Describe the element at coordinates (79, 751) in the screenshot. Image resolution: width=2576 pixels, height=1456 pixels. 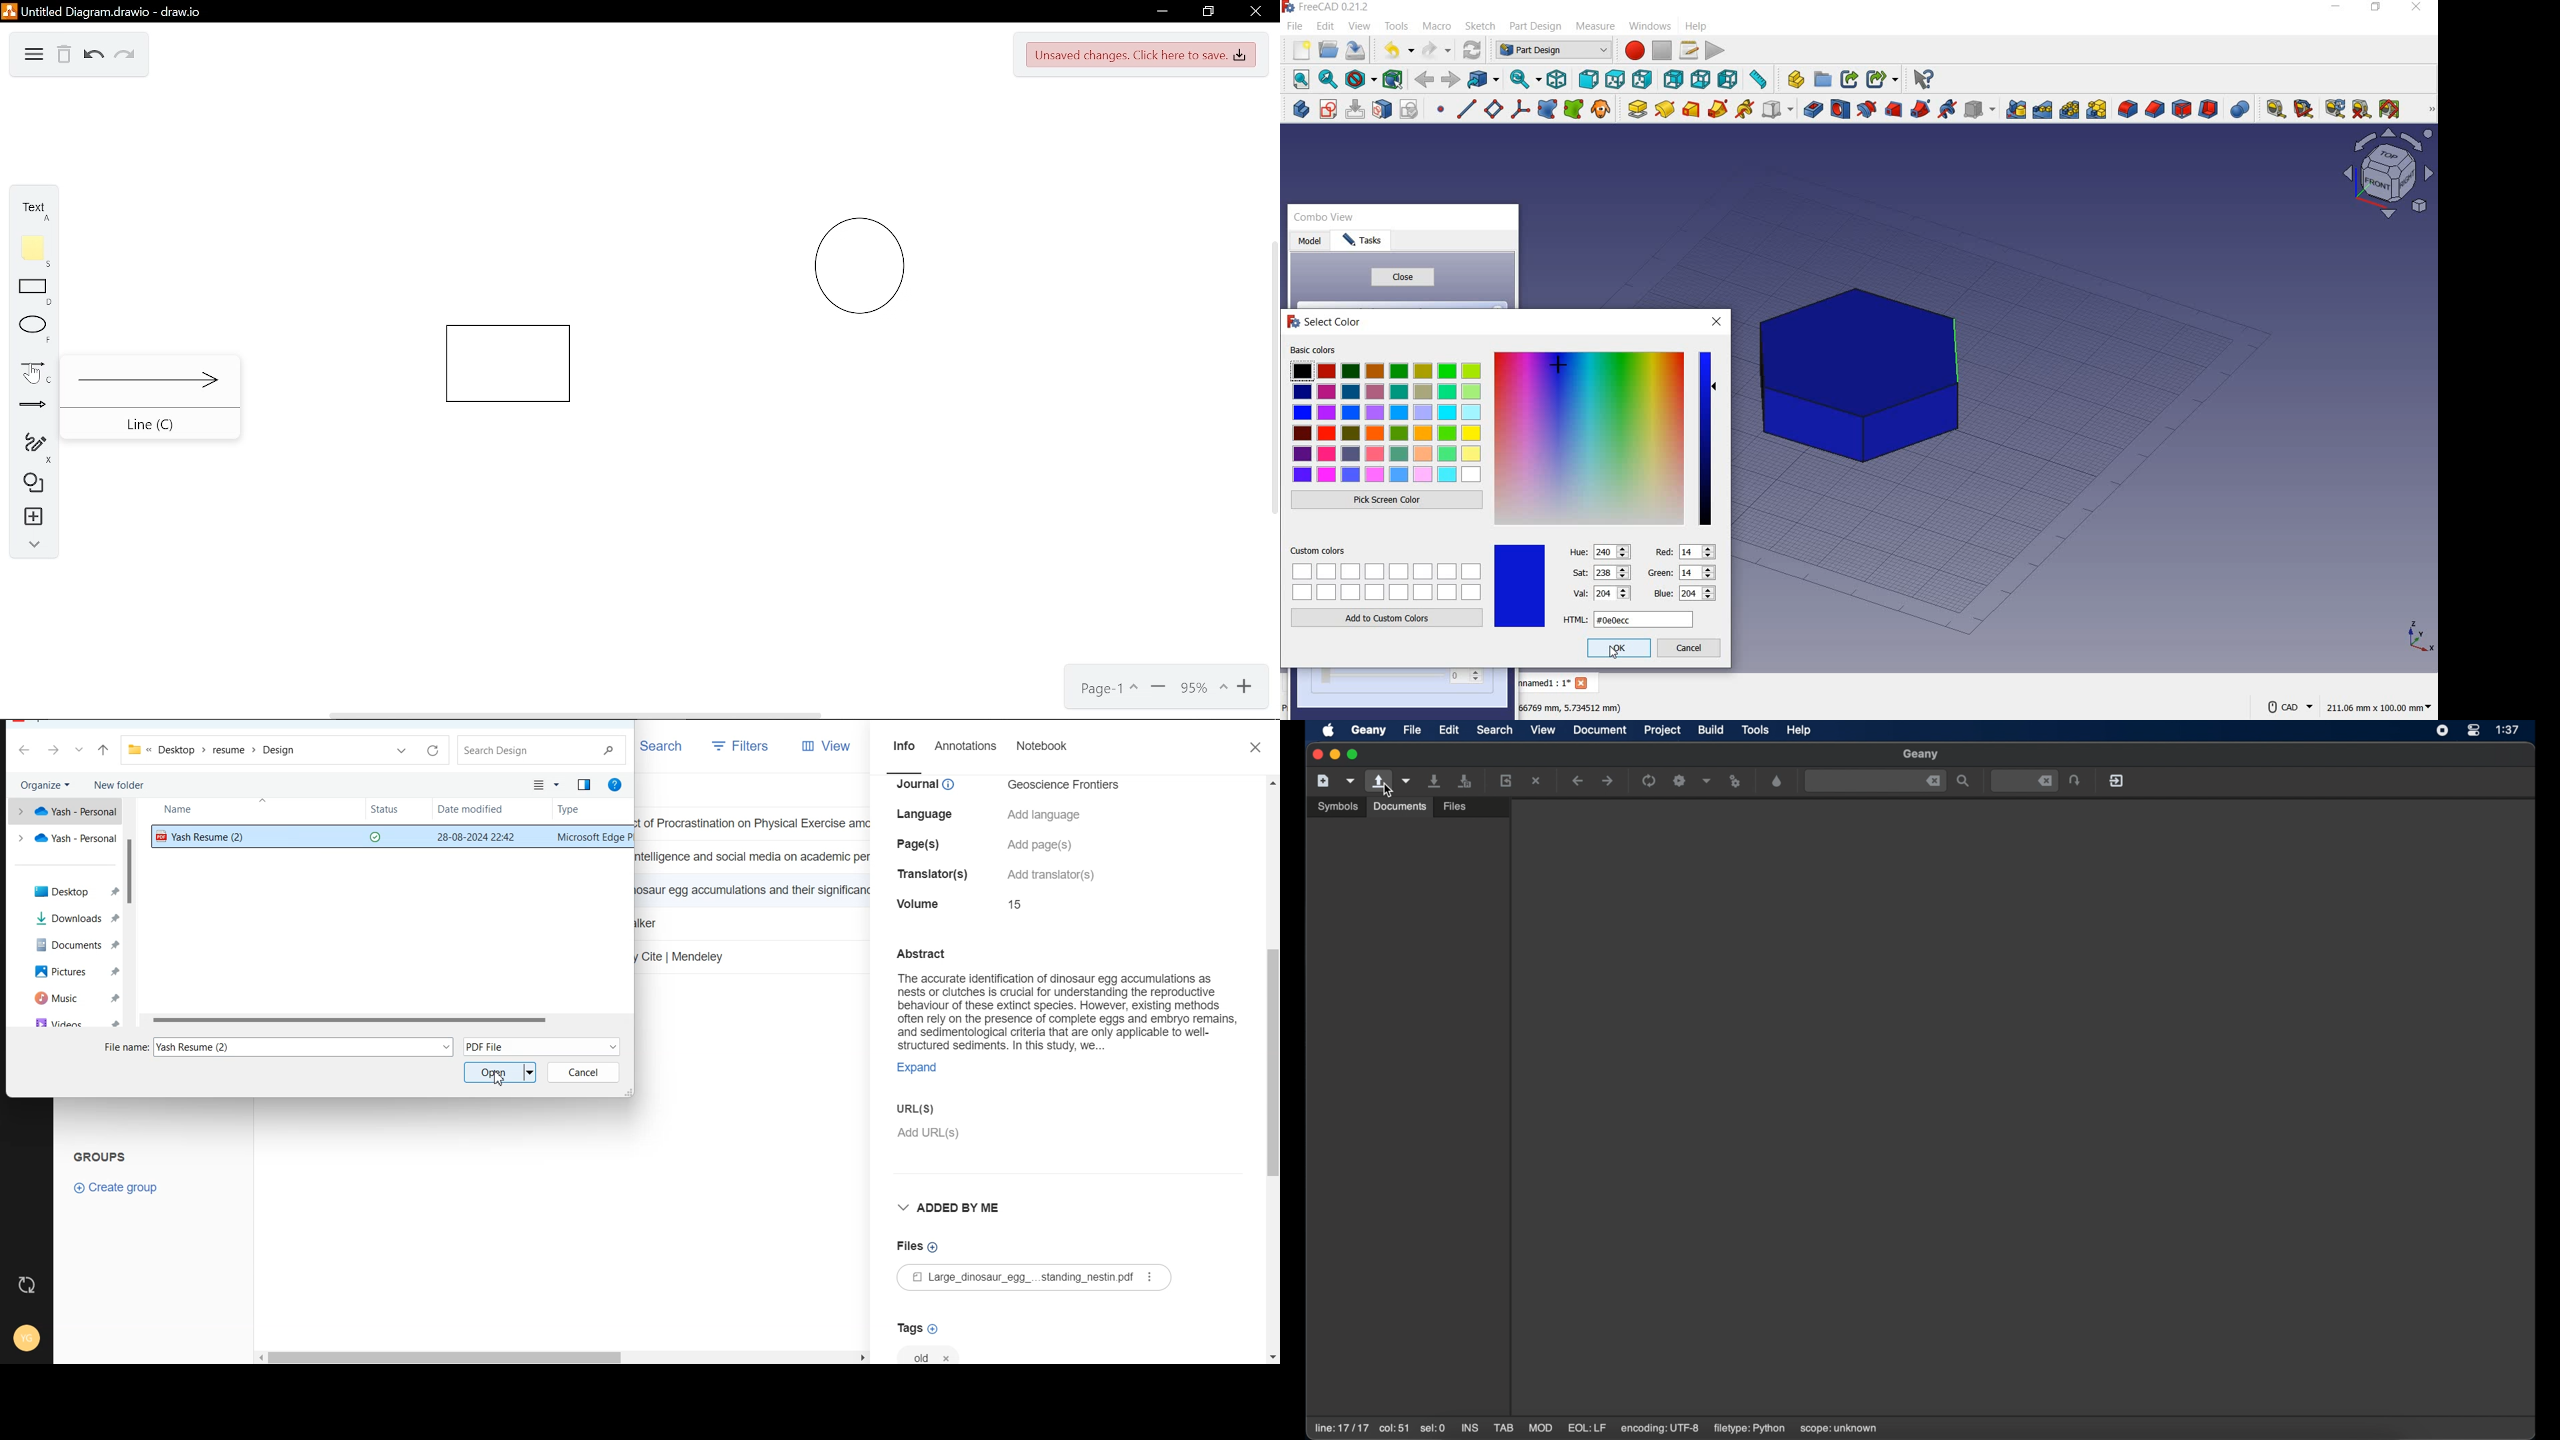
I see `Recent file` at that location.